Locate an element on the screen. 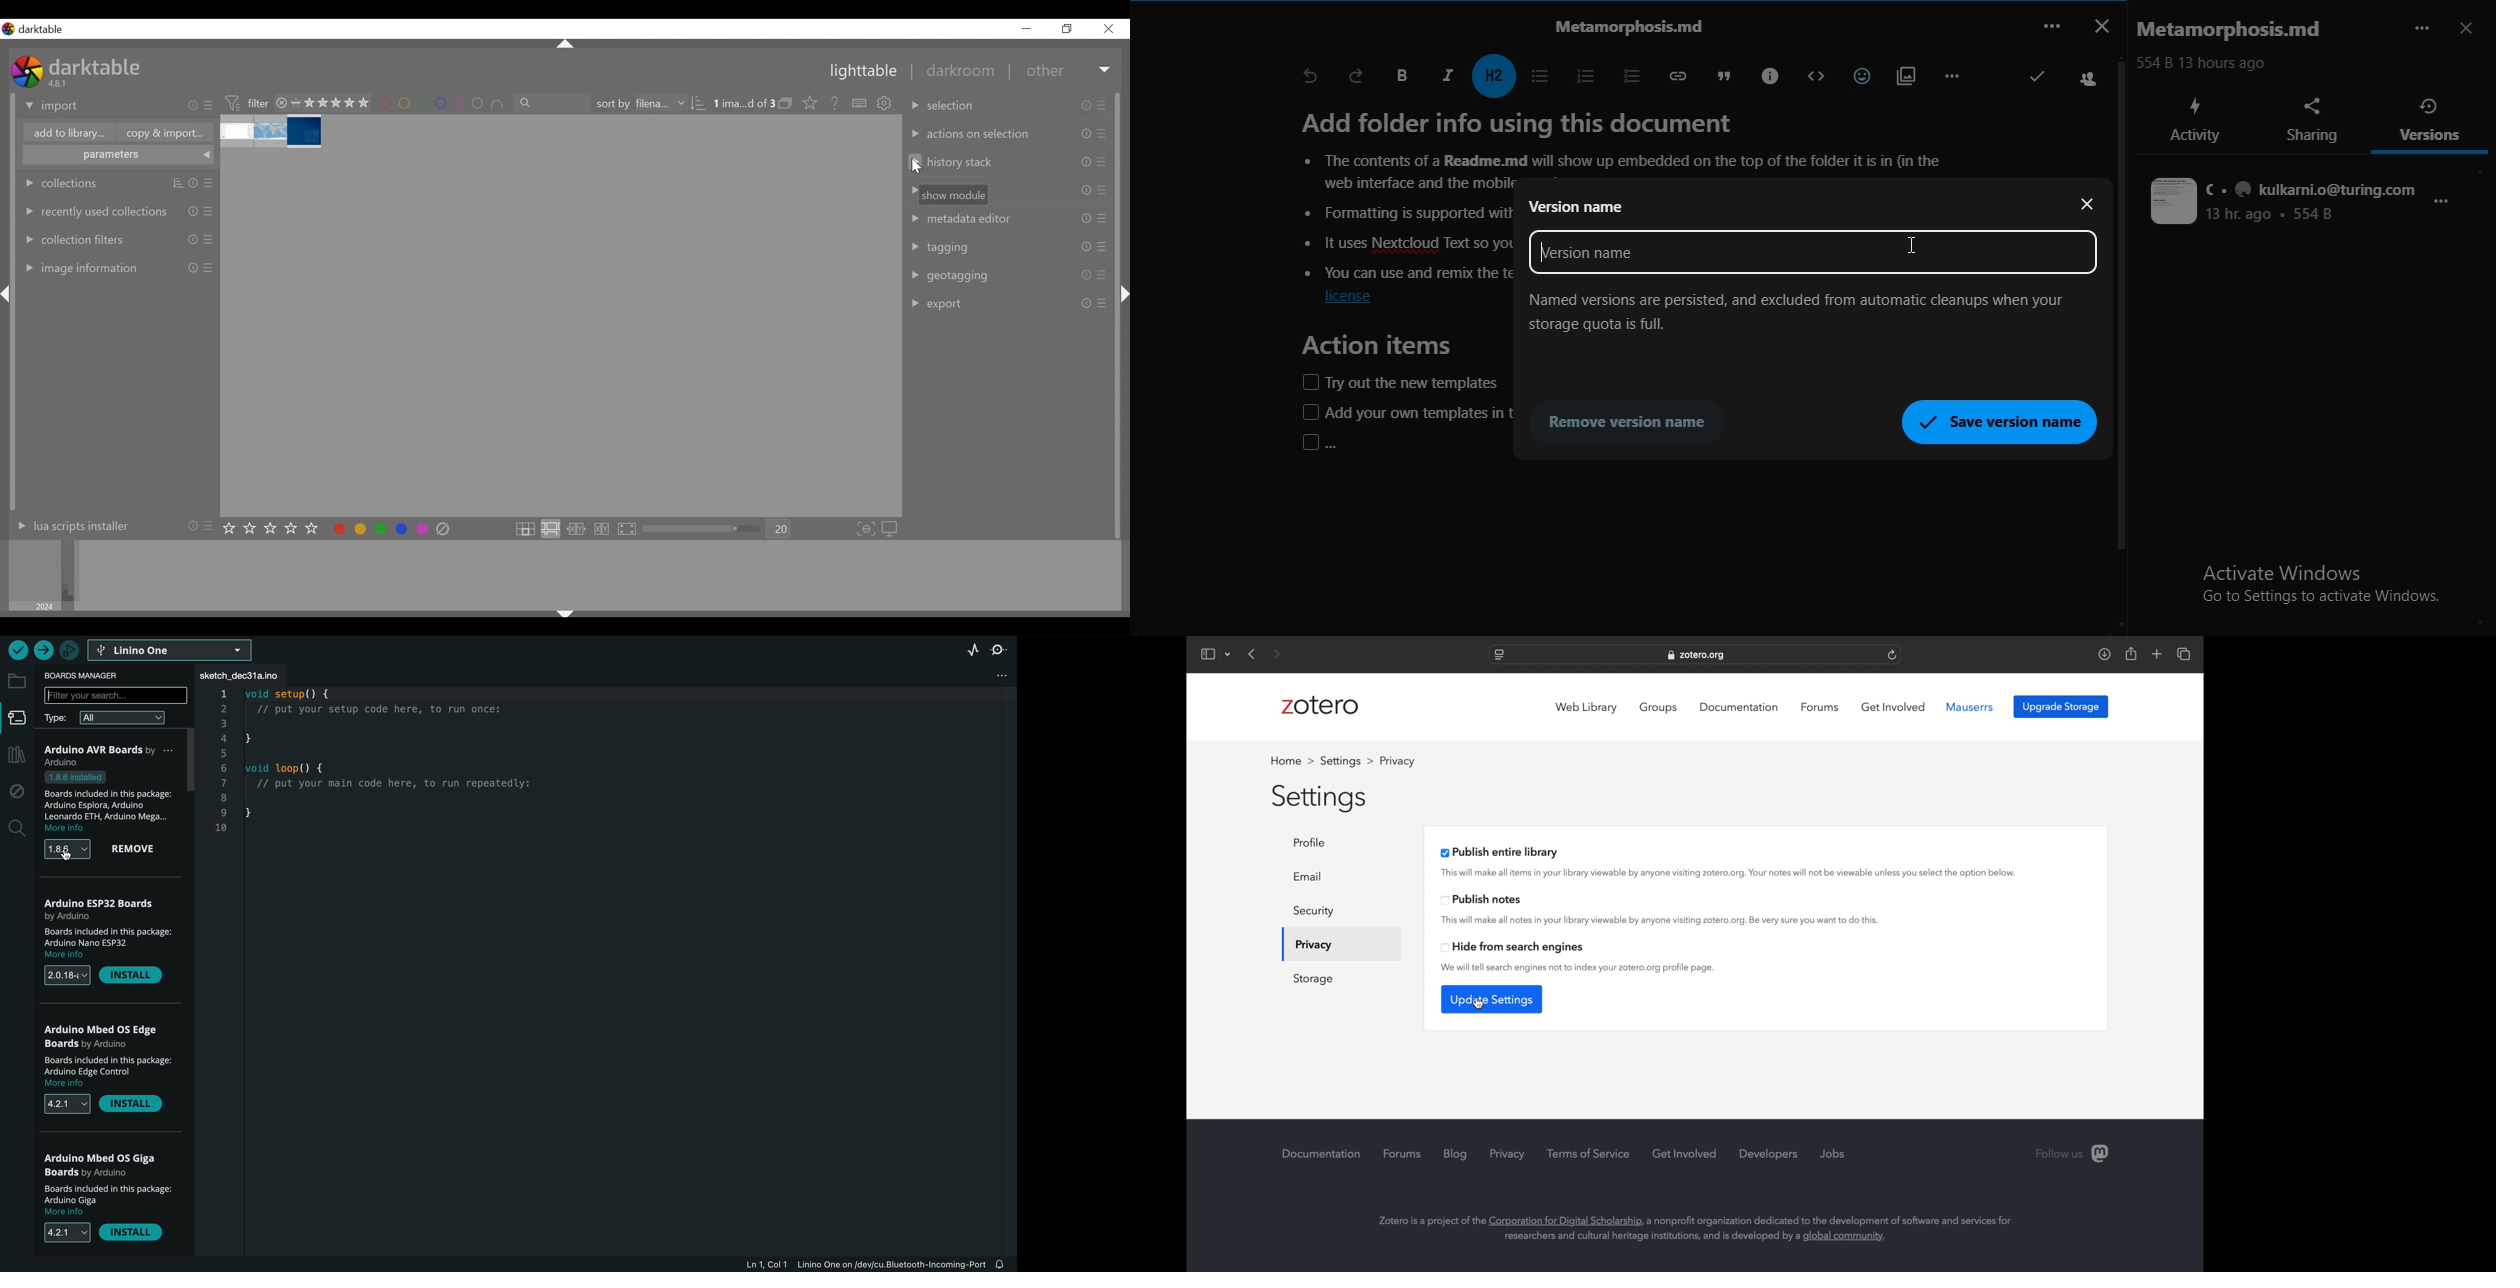  head from search engines is located at coordinates (1513, 948).